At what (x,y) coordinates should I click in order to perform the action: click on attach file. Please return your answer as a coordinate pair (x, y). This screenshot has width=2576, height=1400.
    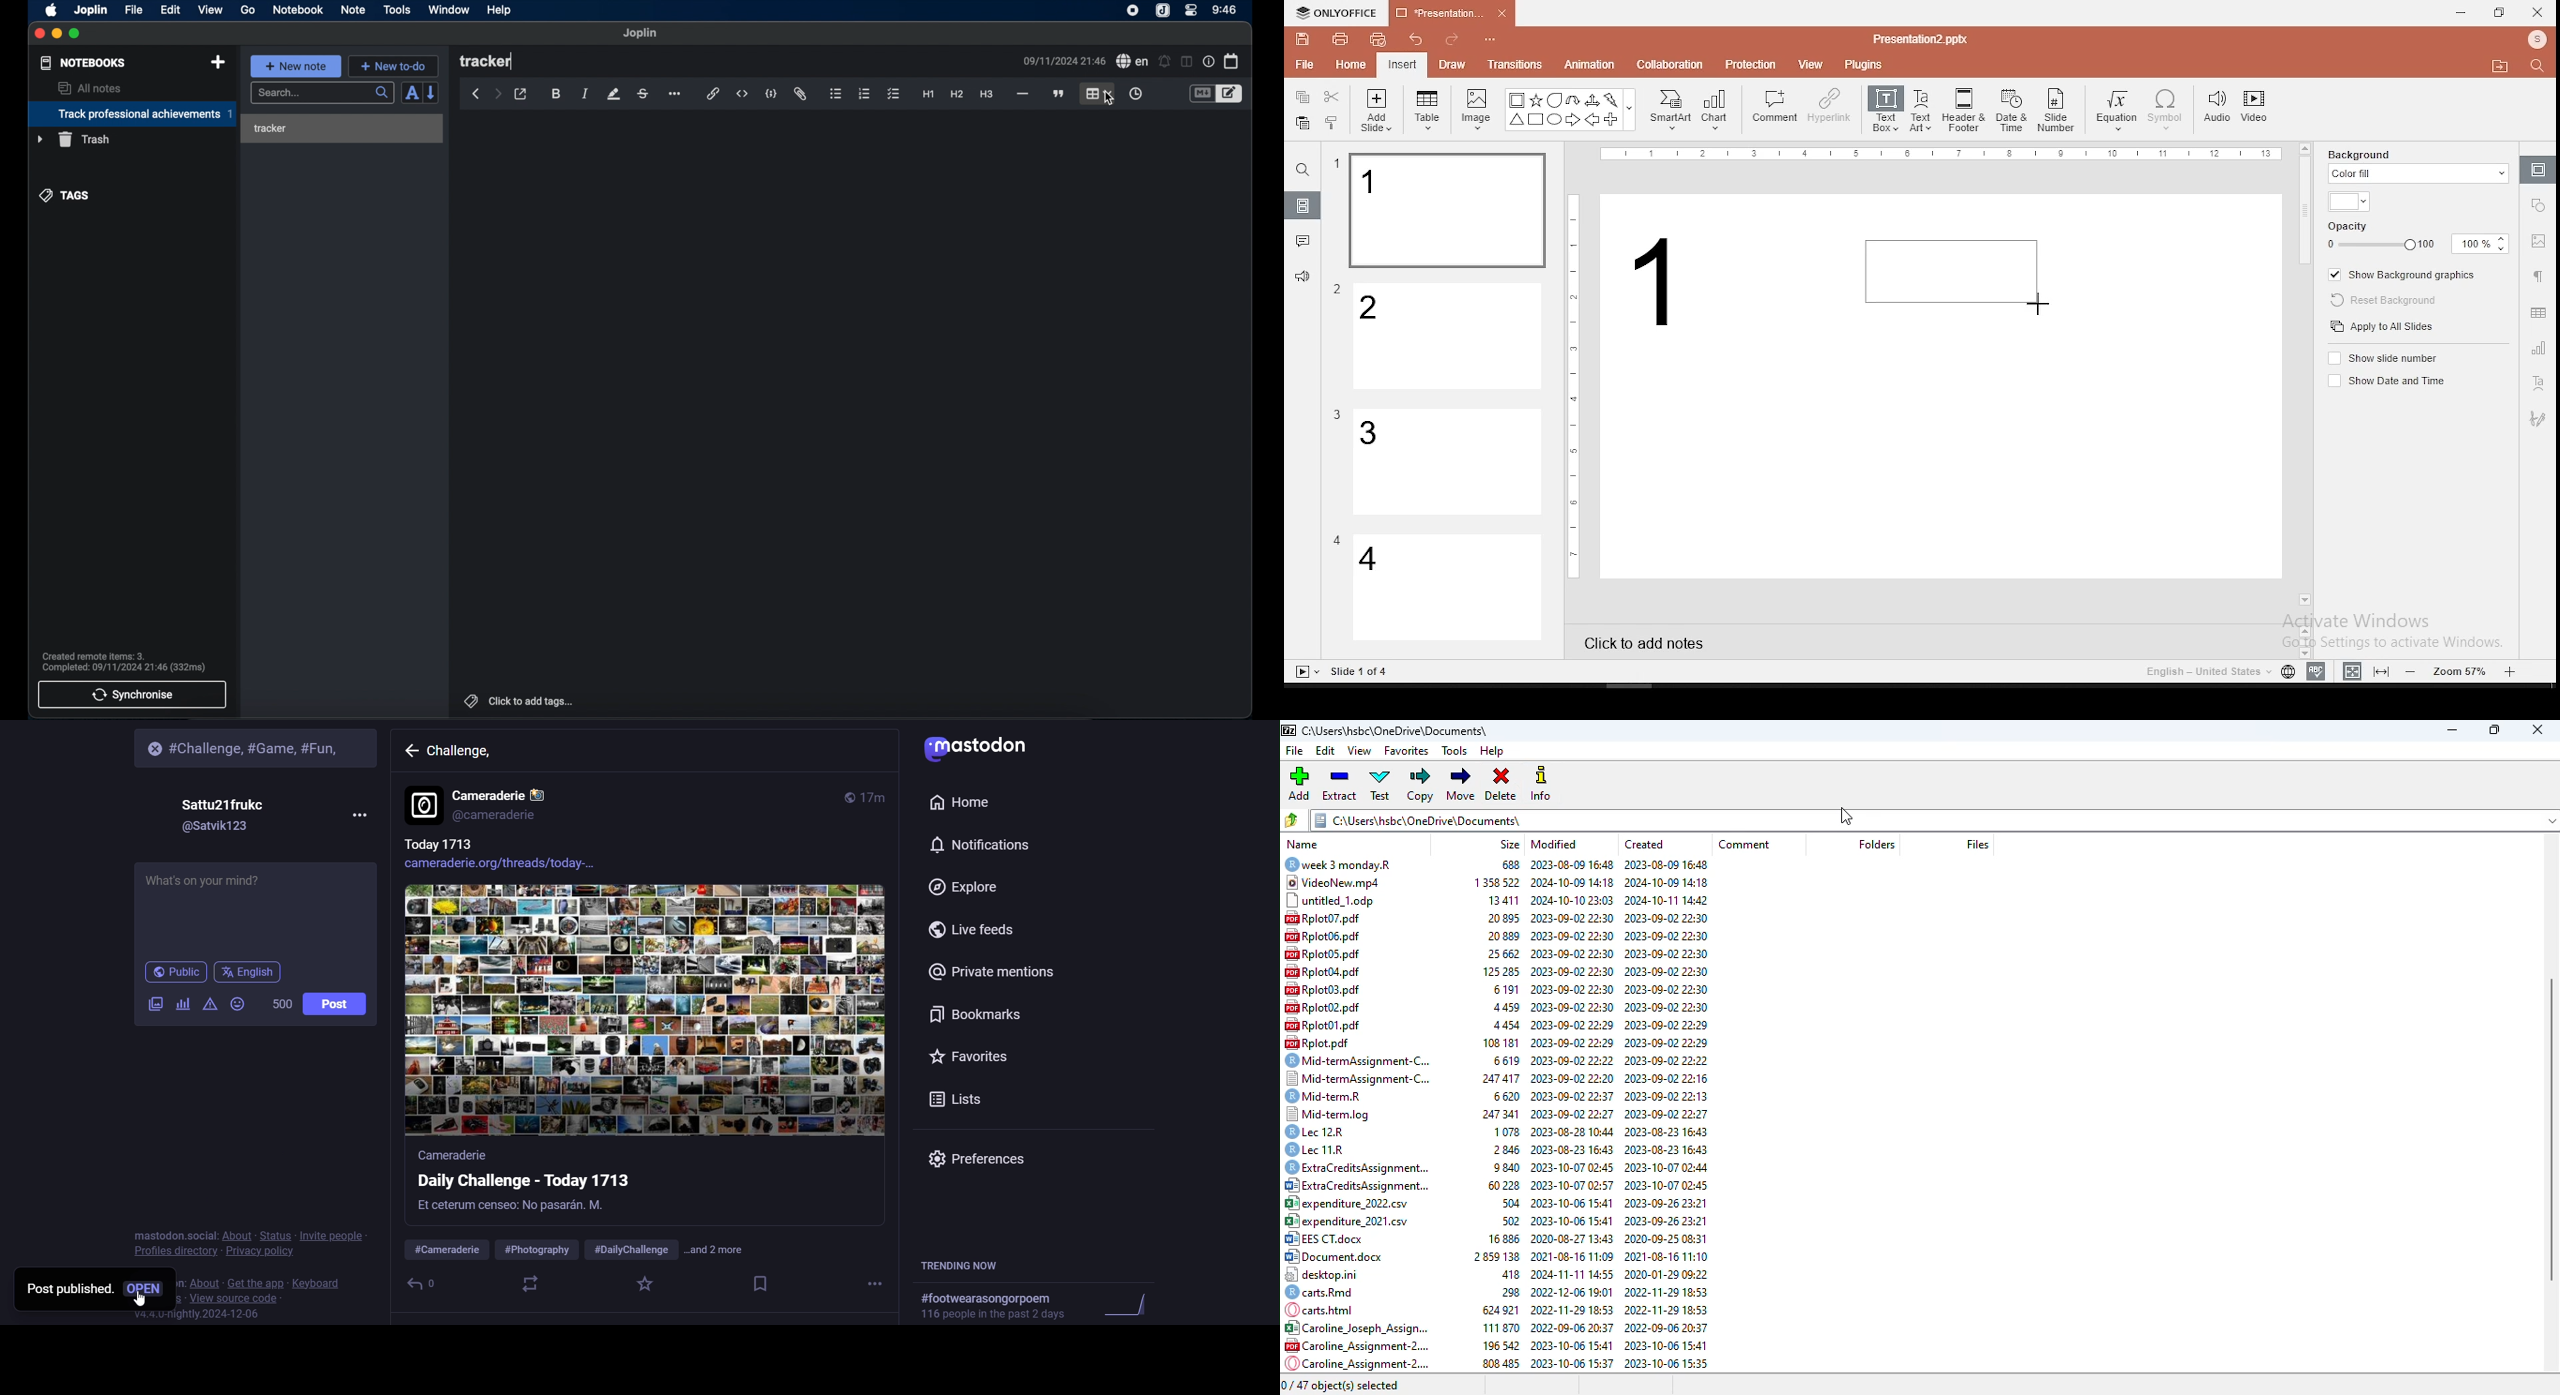
    Looking at the image, I should click on (801, 95).